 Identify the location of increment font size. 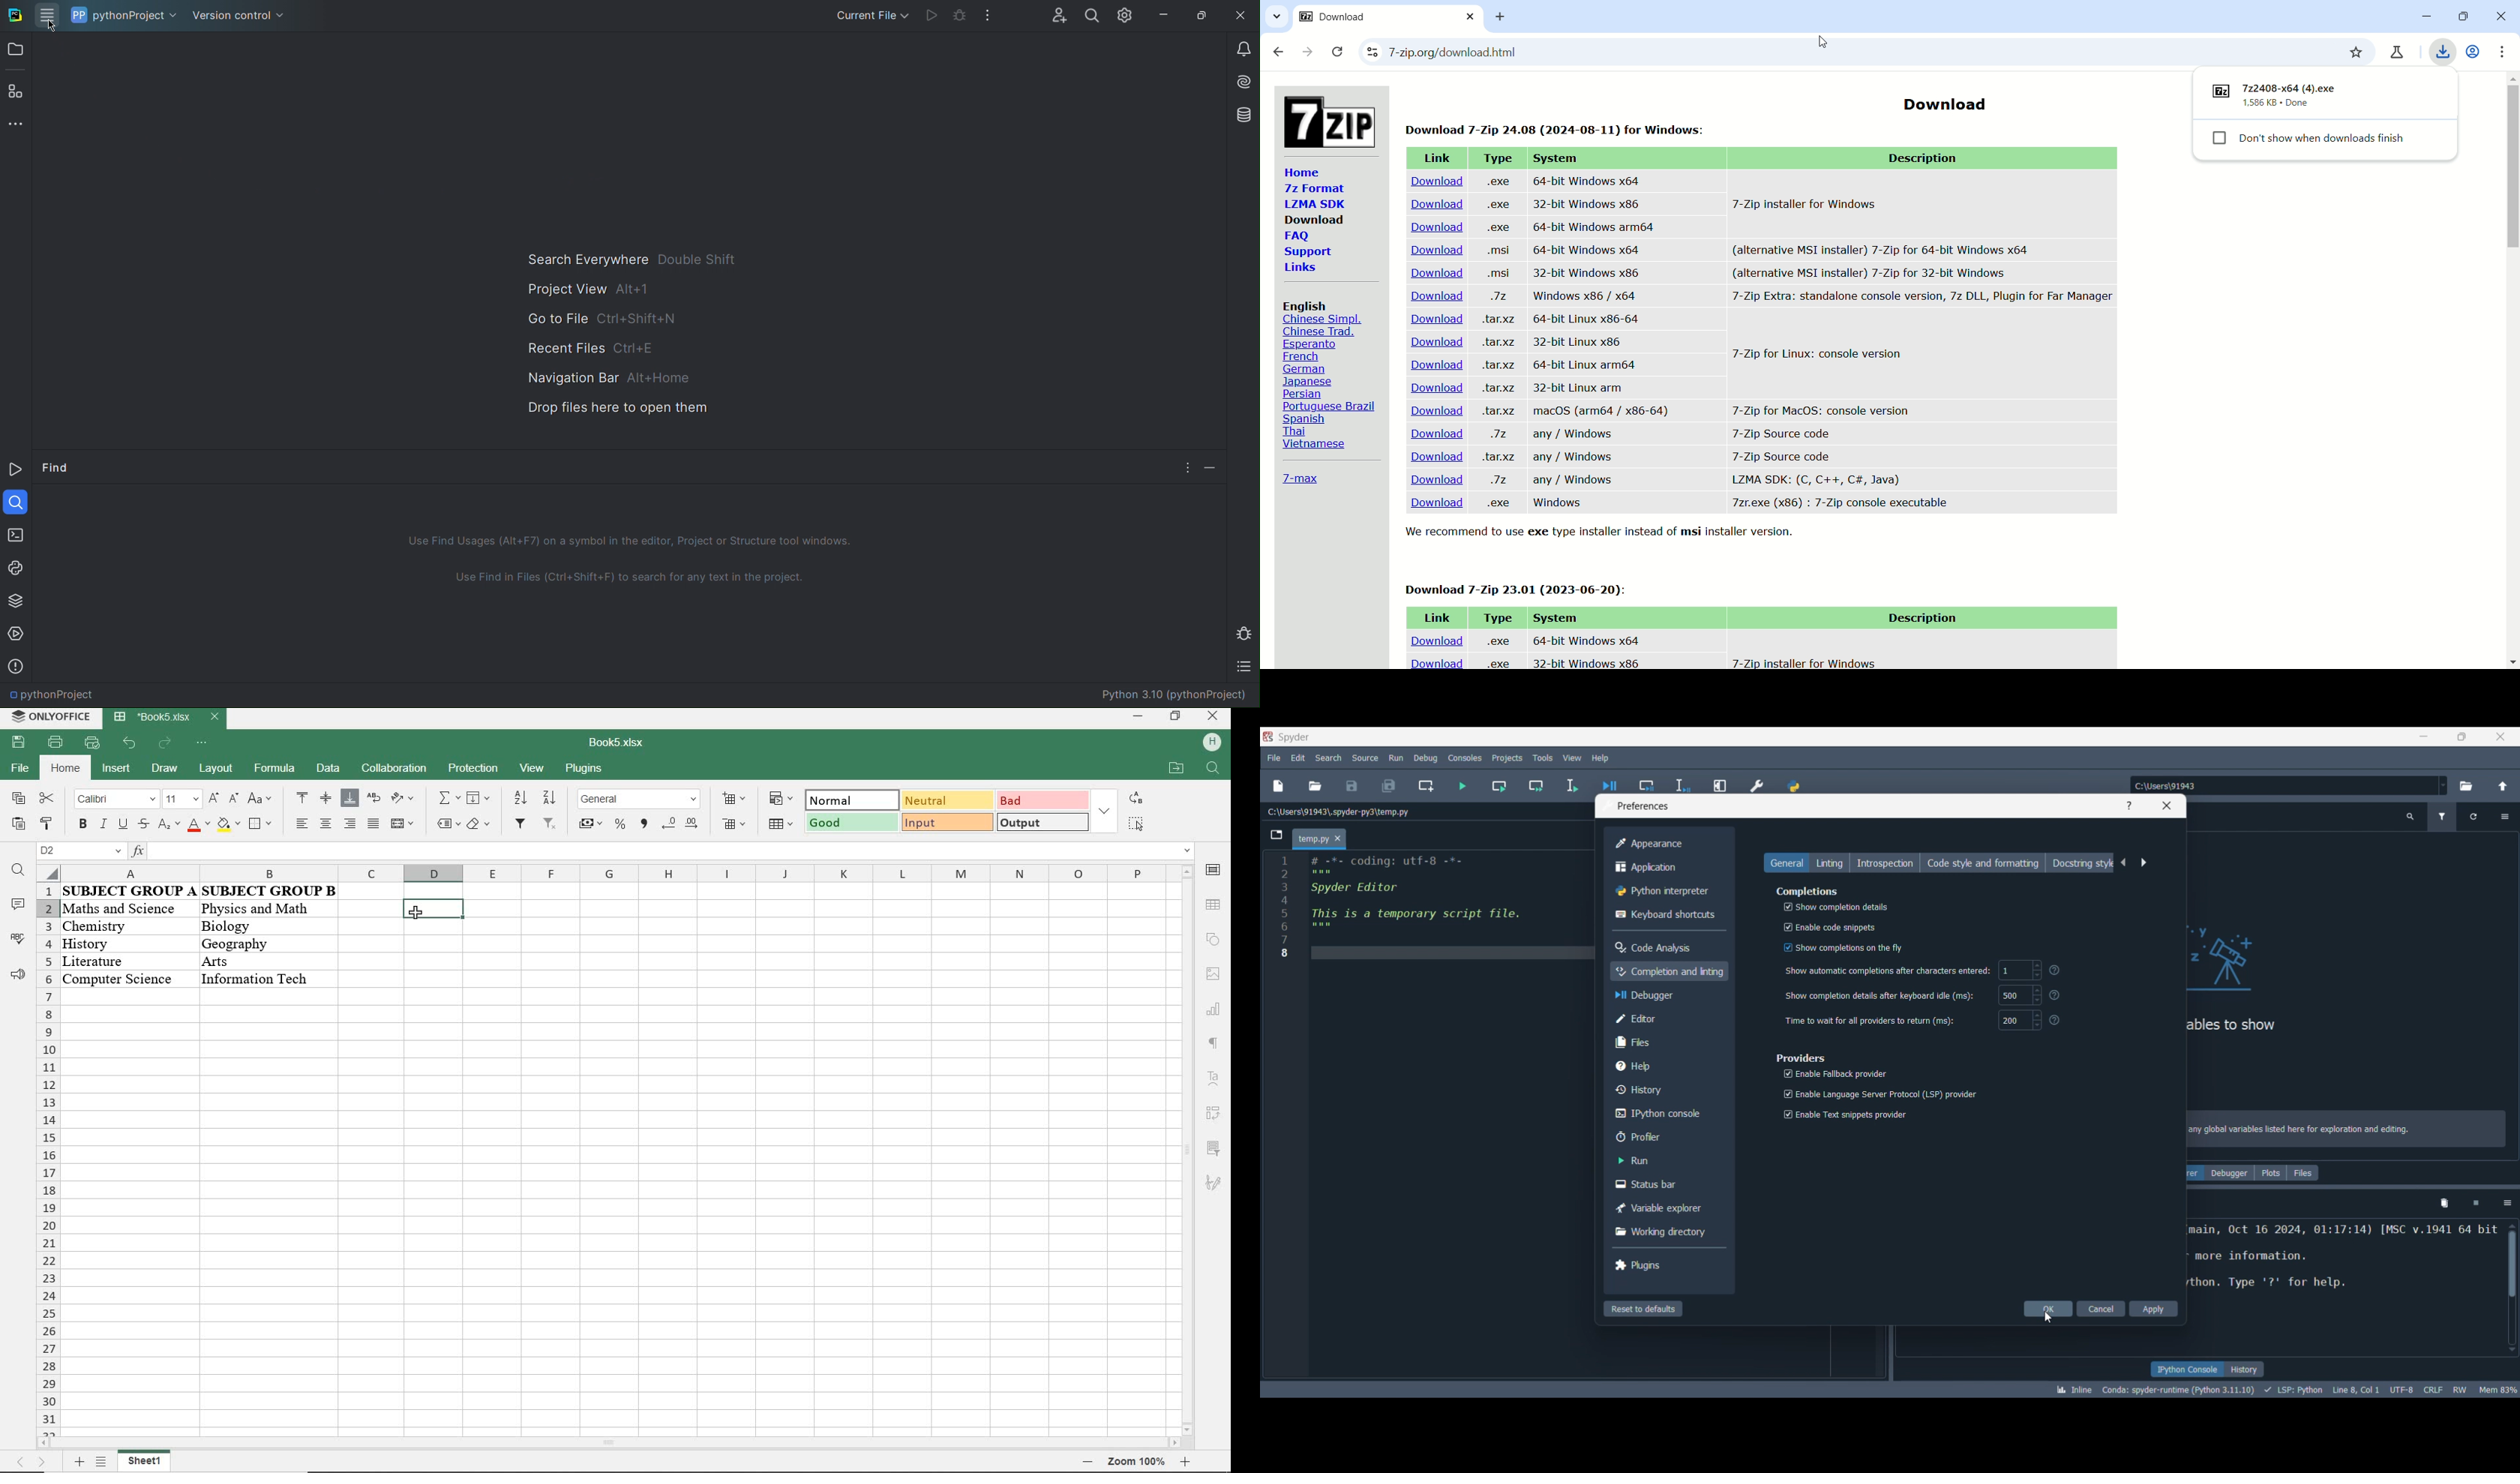
(212, 800).